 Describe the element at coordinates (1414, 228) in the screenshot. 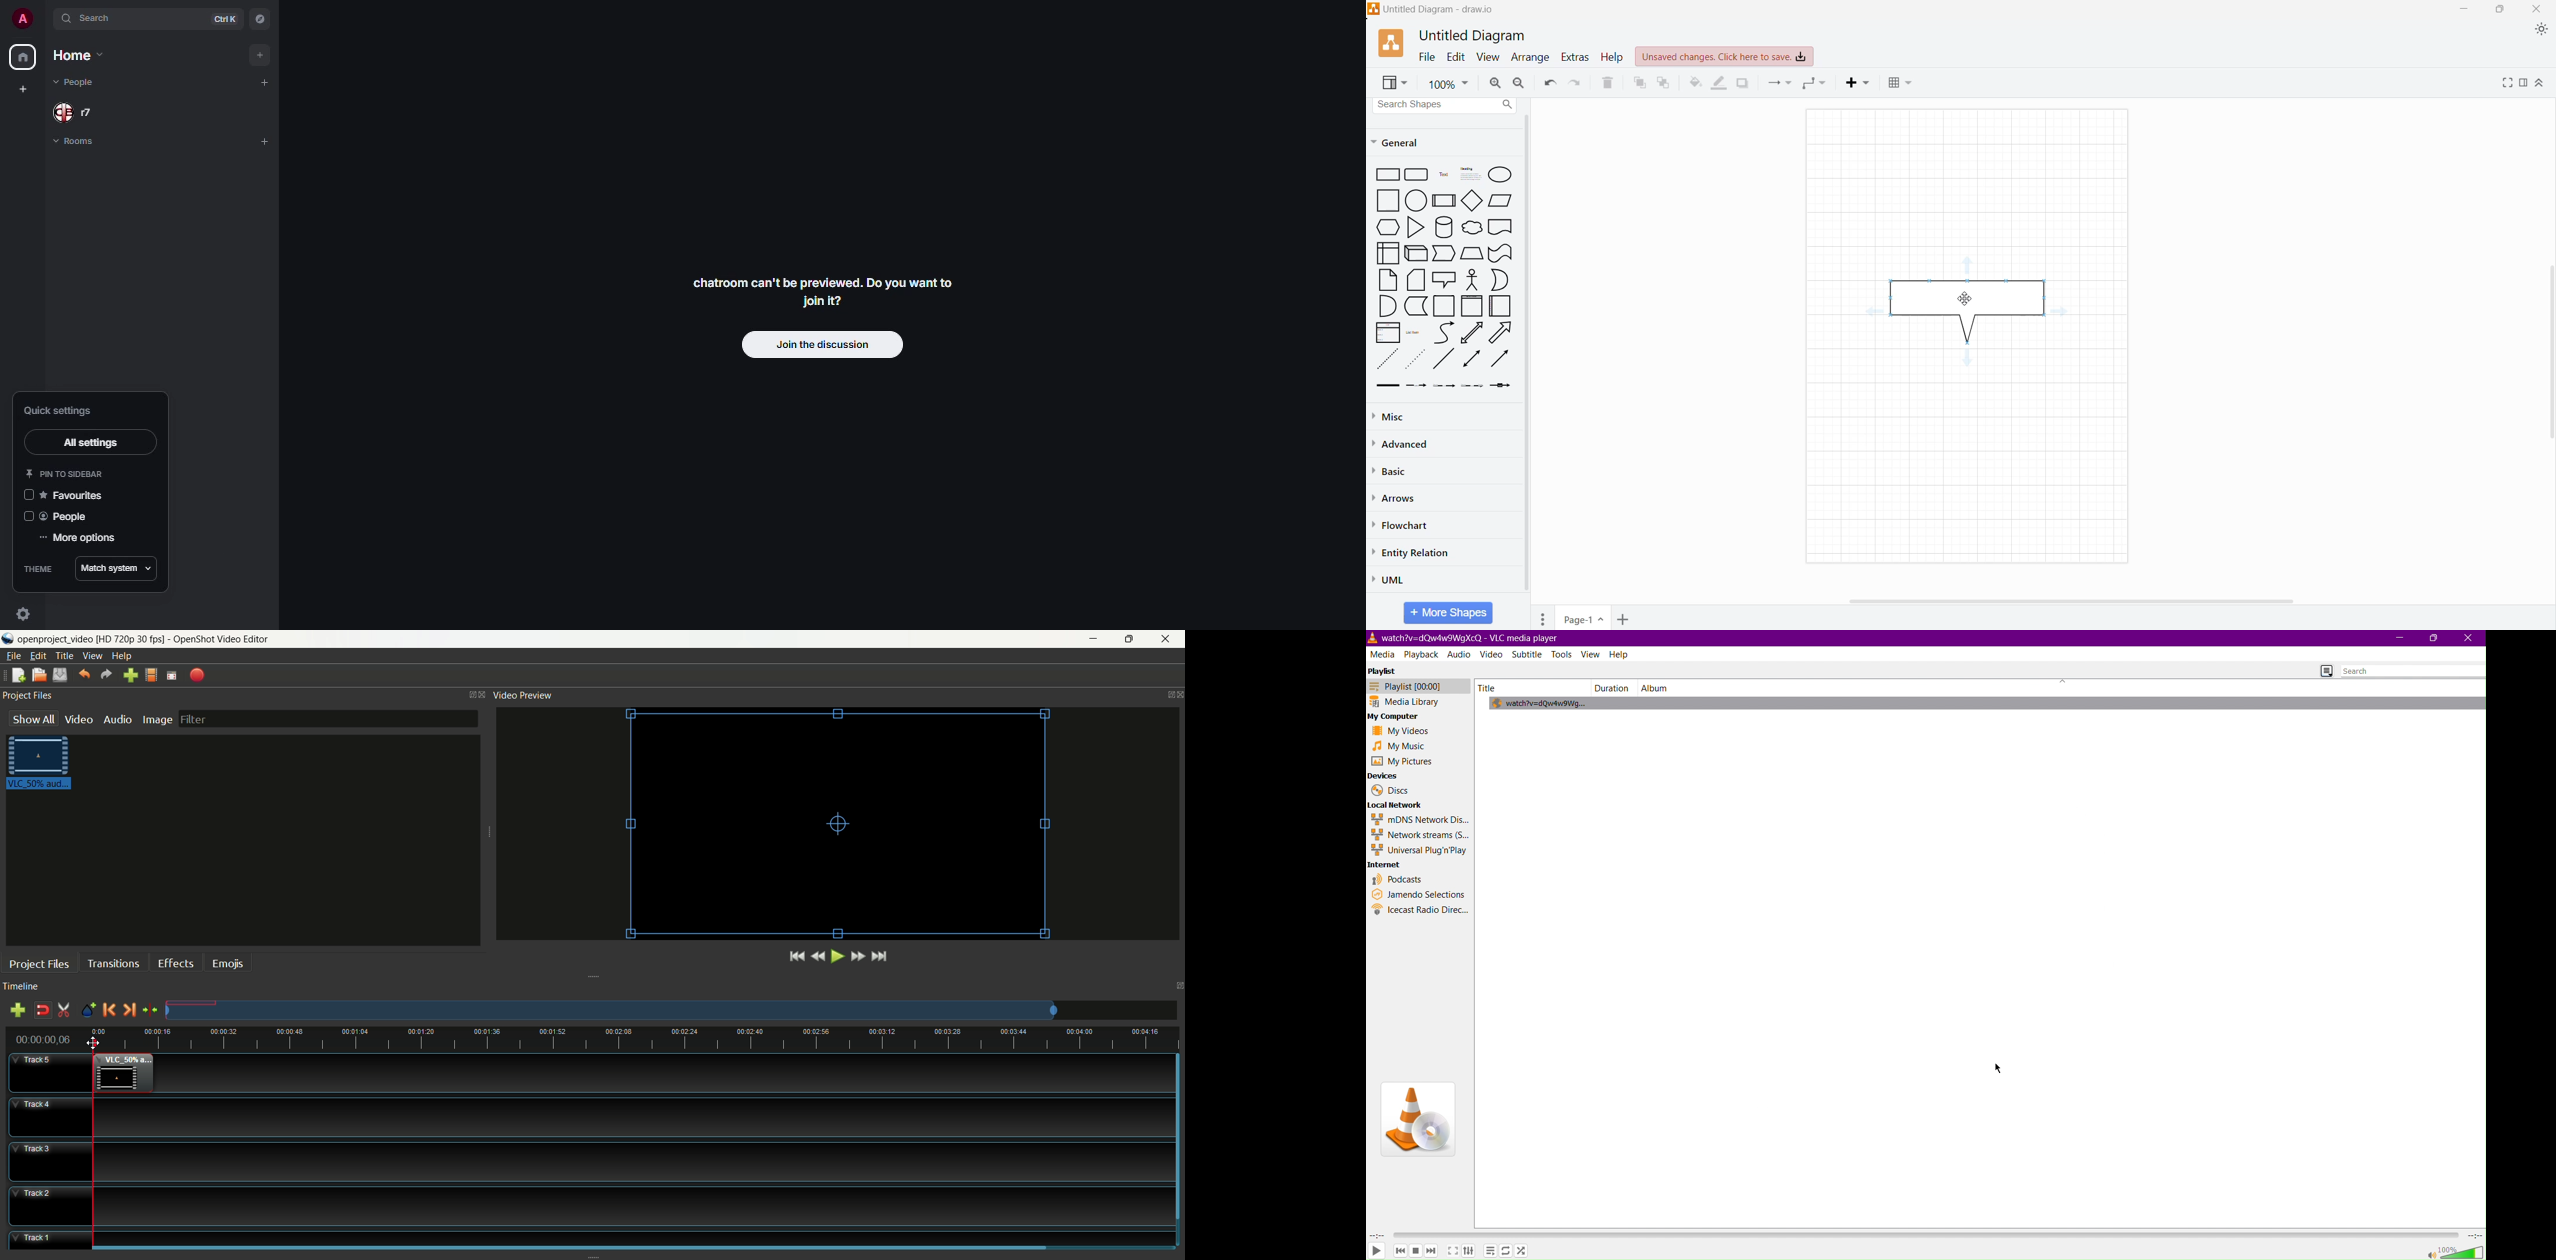

I see `triangle` at that location.